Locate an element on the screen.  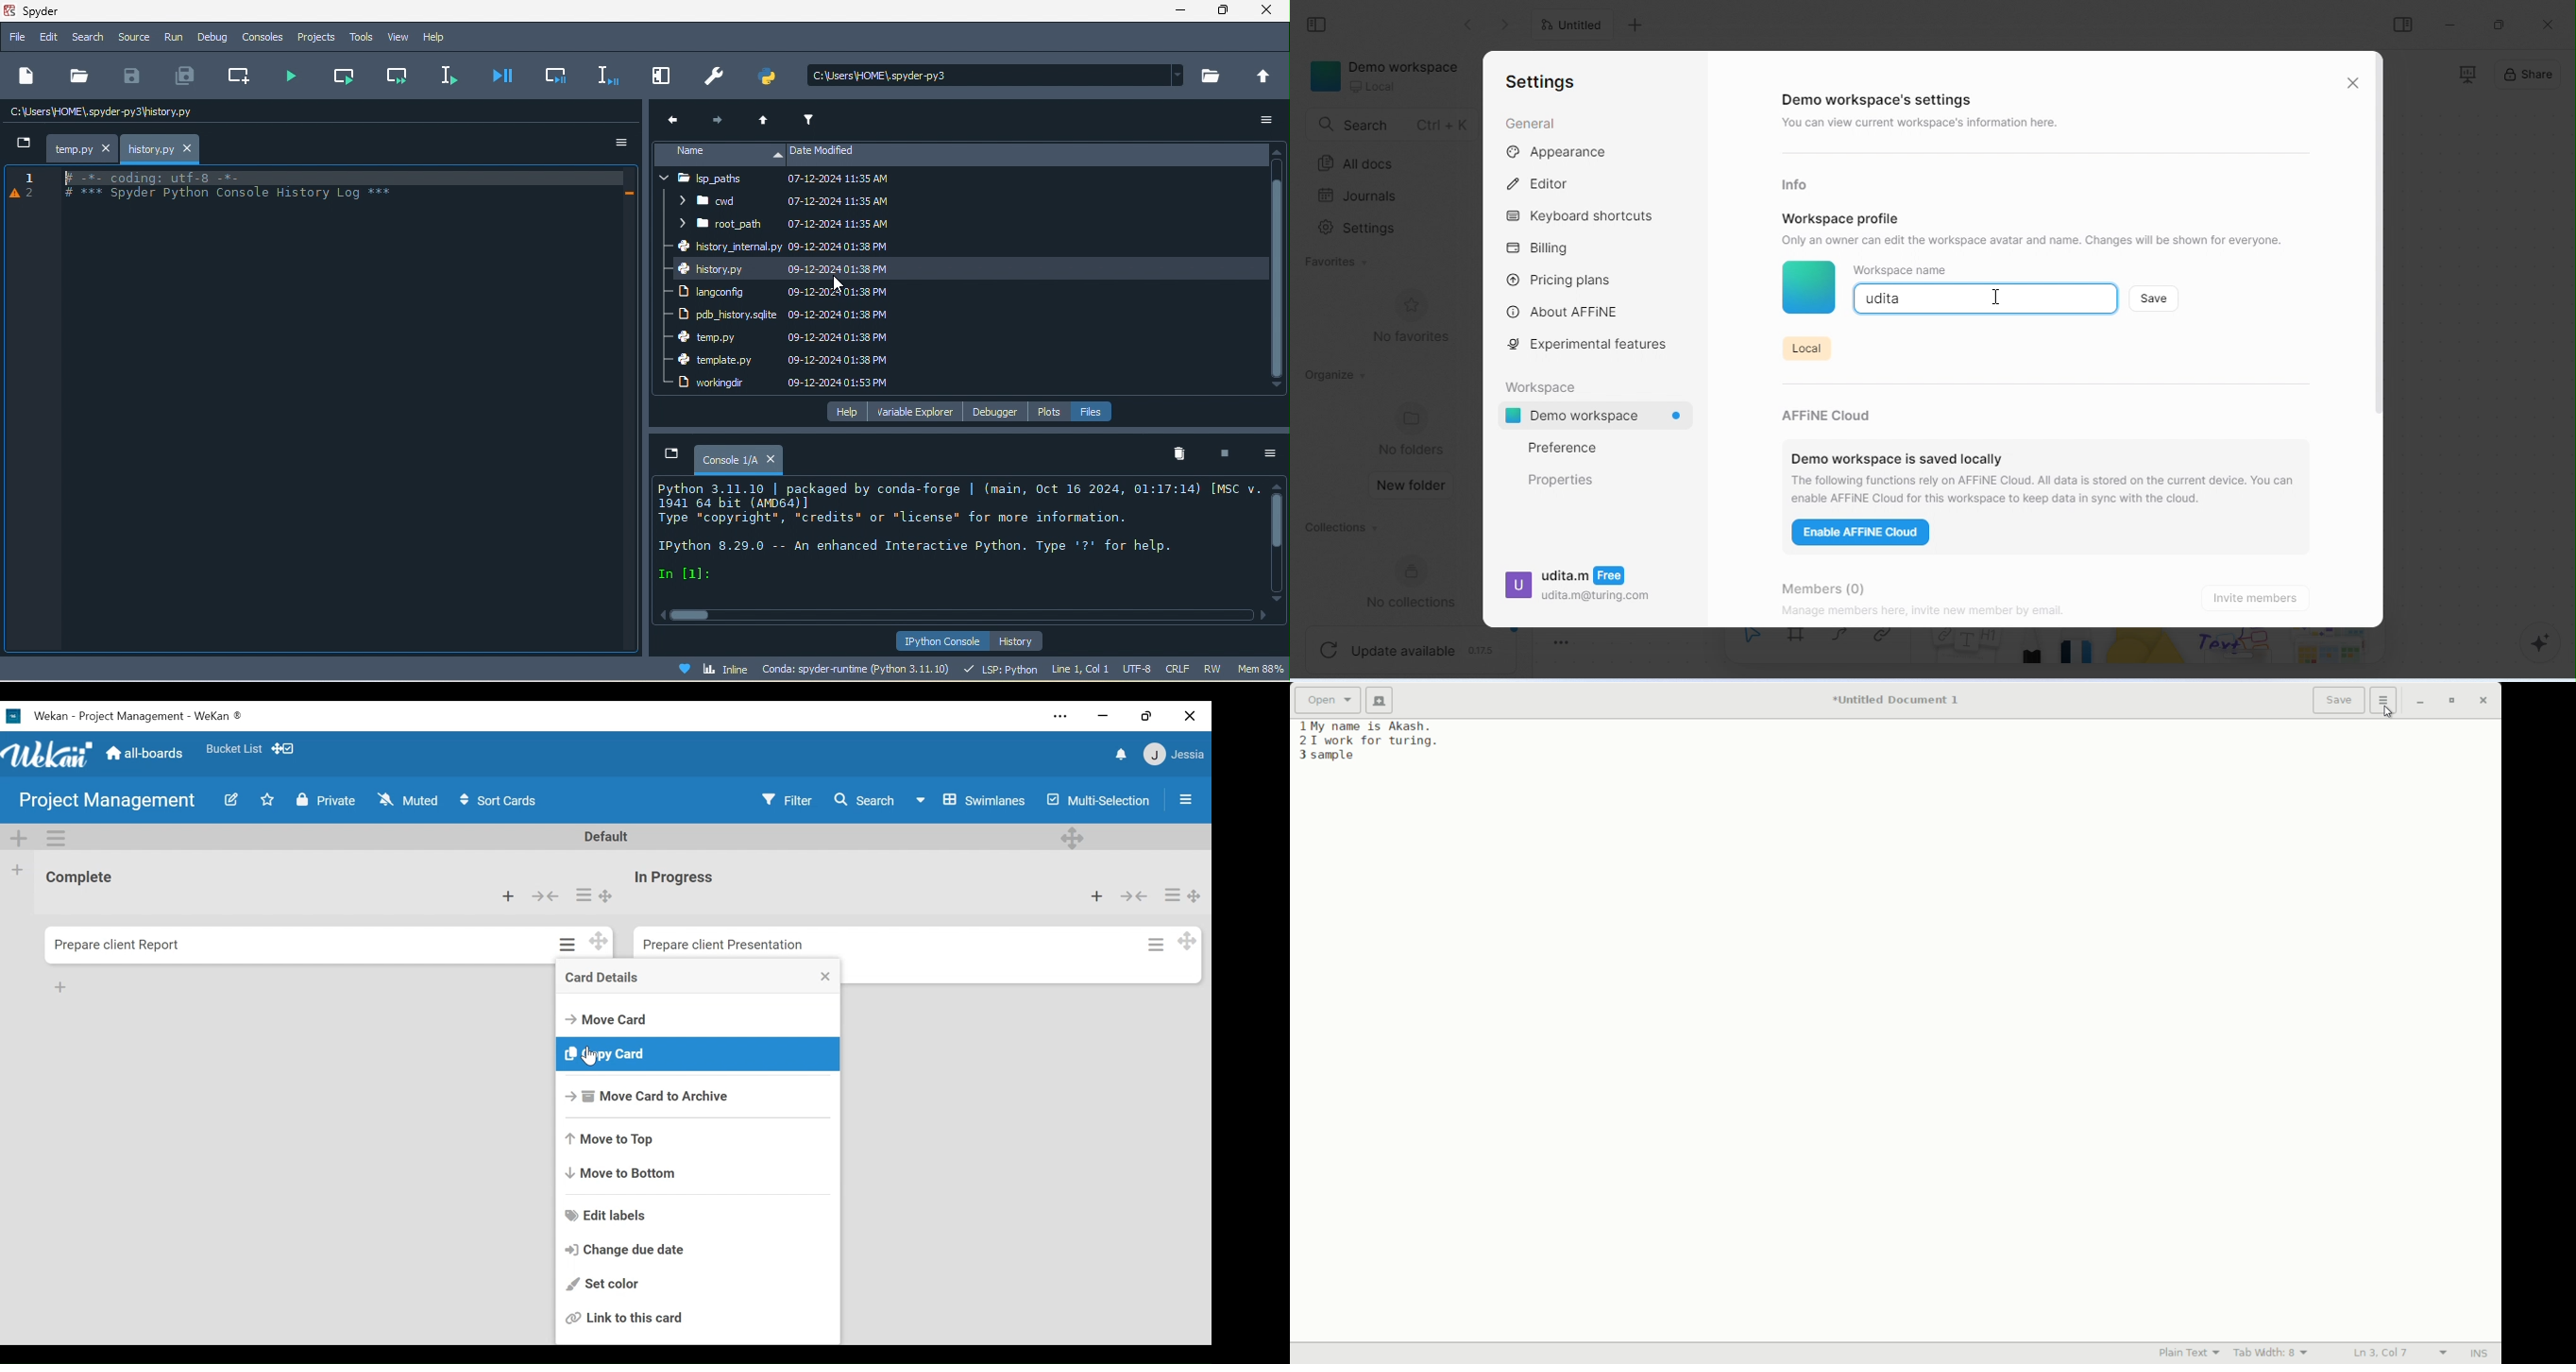
save is located at coordinates (2340, 702).